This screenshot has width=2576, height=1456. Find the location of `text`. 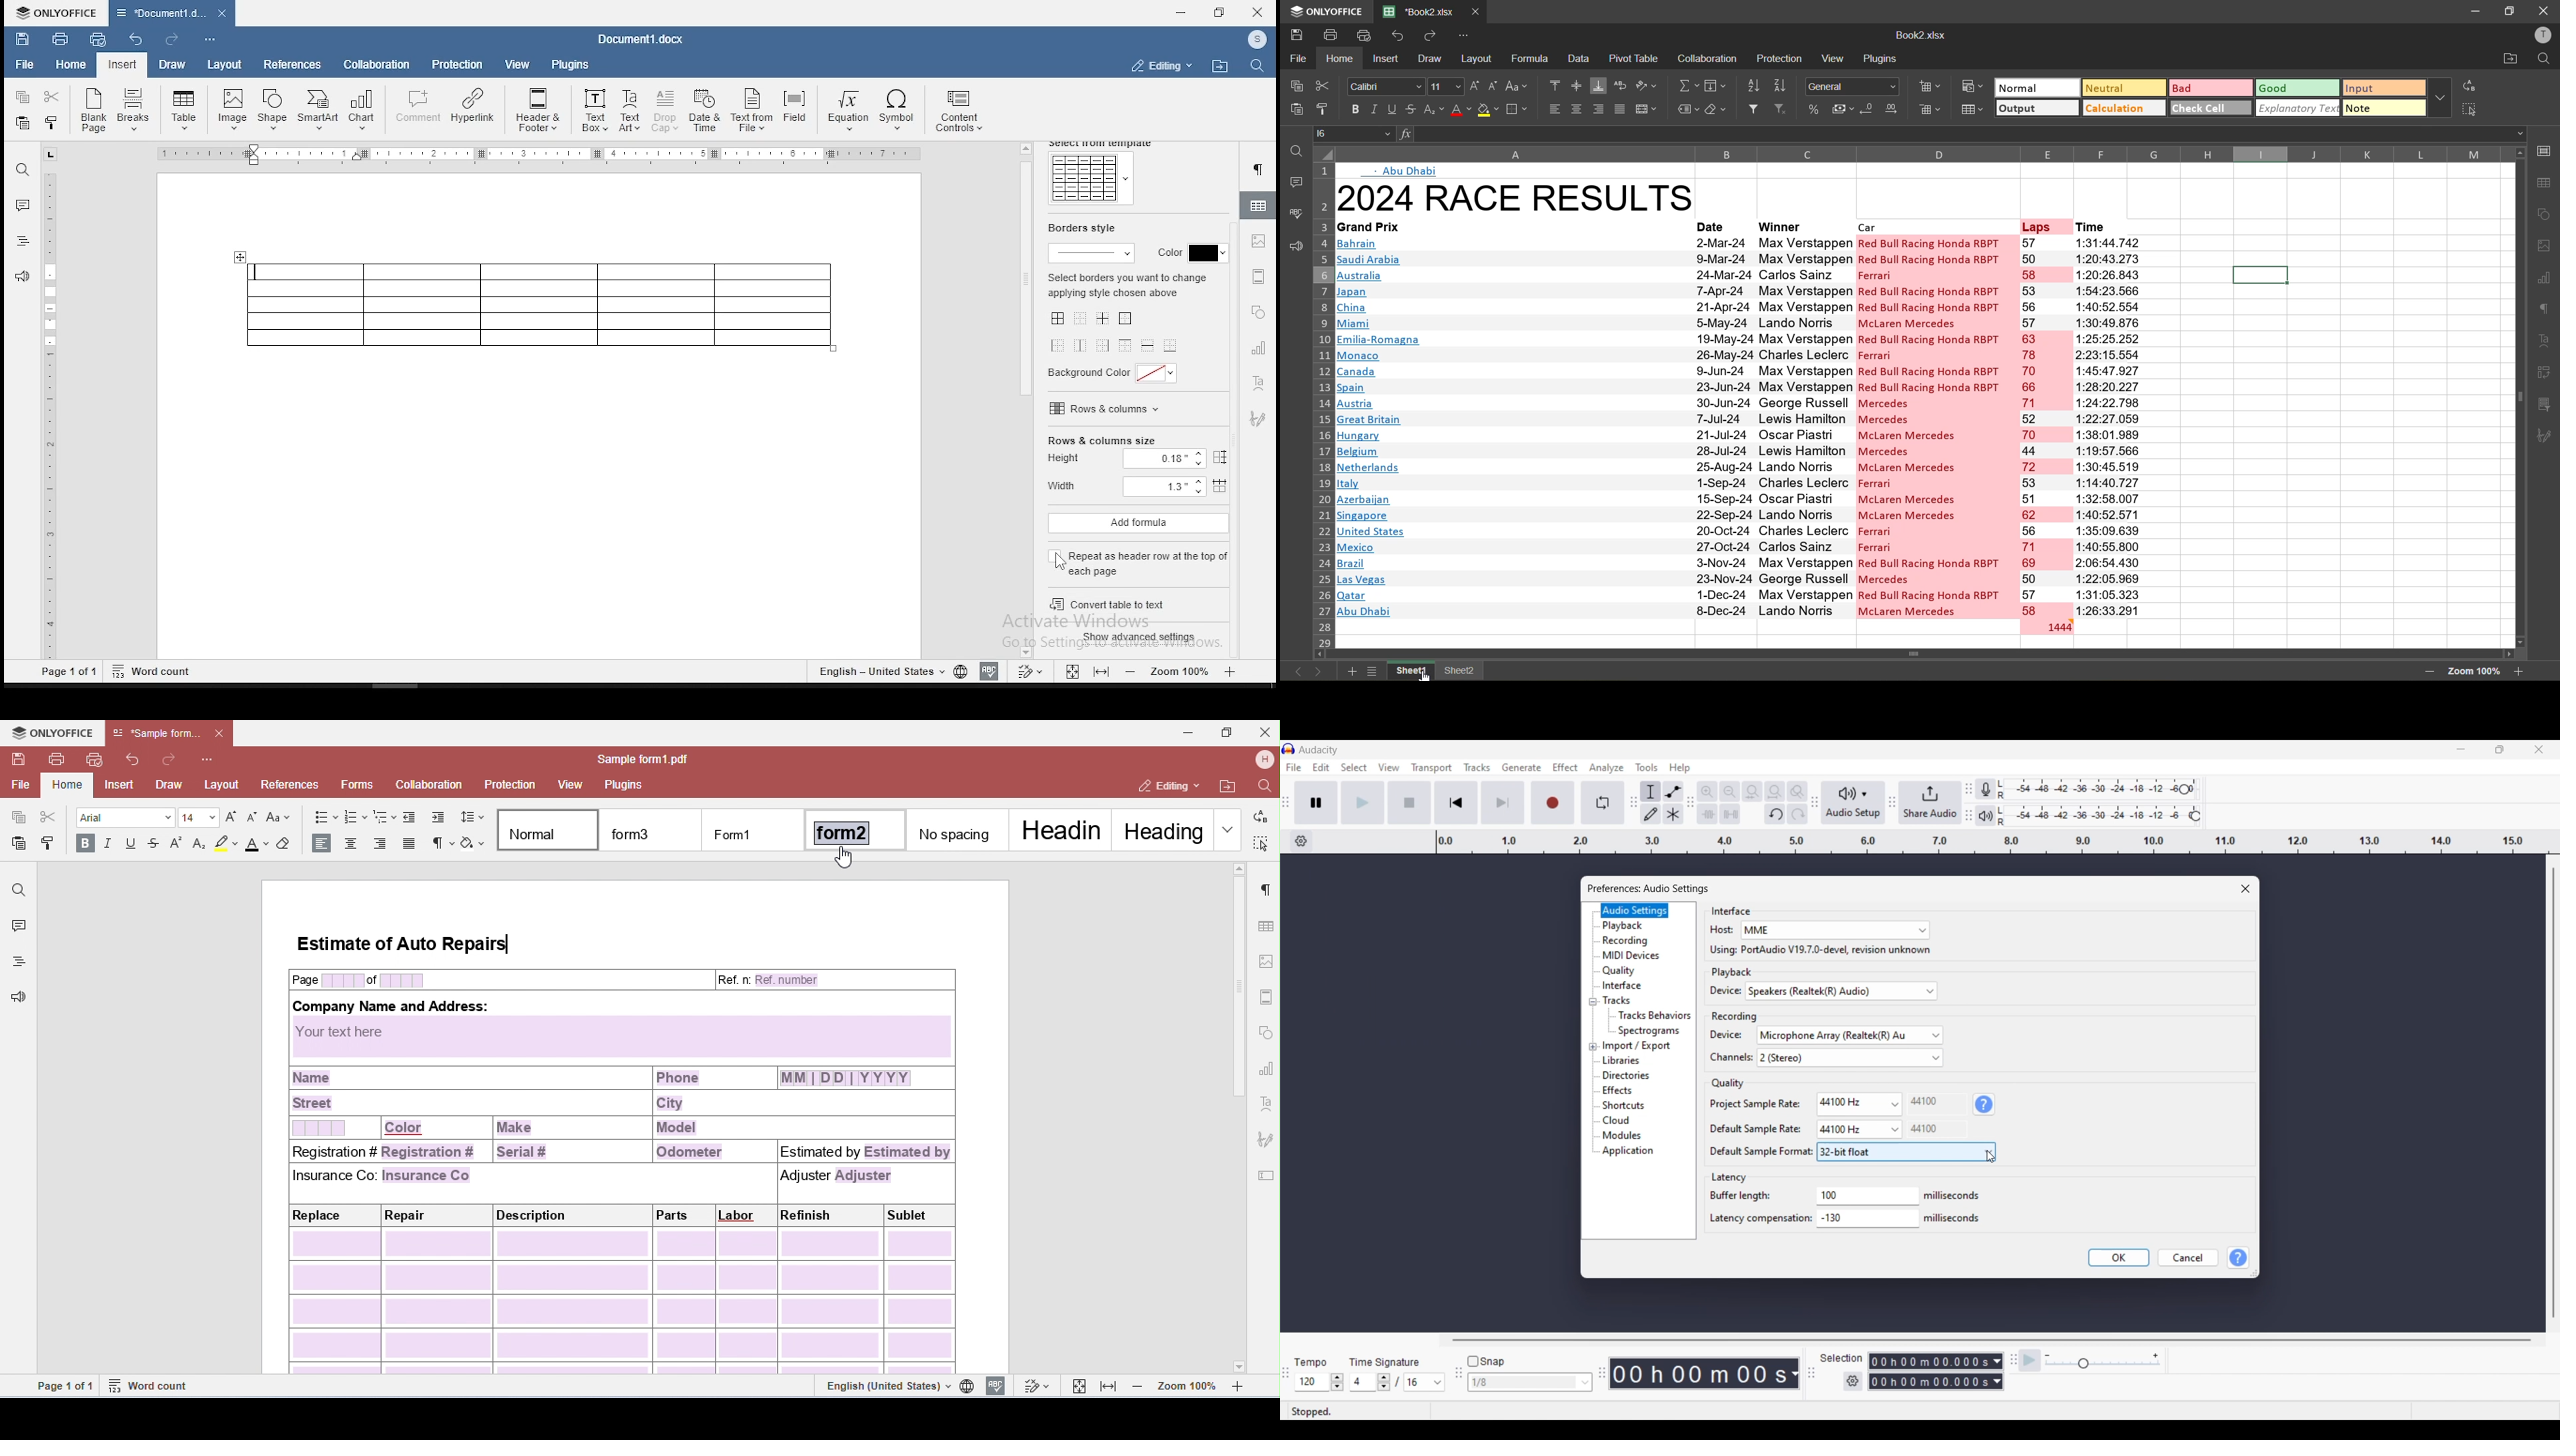

text is located at coordinates (2547, 343).